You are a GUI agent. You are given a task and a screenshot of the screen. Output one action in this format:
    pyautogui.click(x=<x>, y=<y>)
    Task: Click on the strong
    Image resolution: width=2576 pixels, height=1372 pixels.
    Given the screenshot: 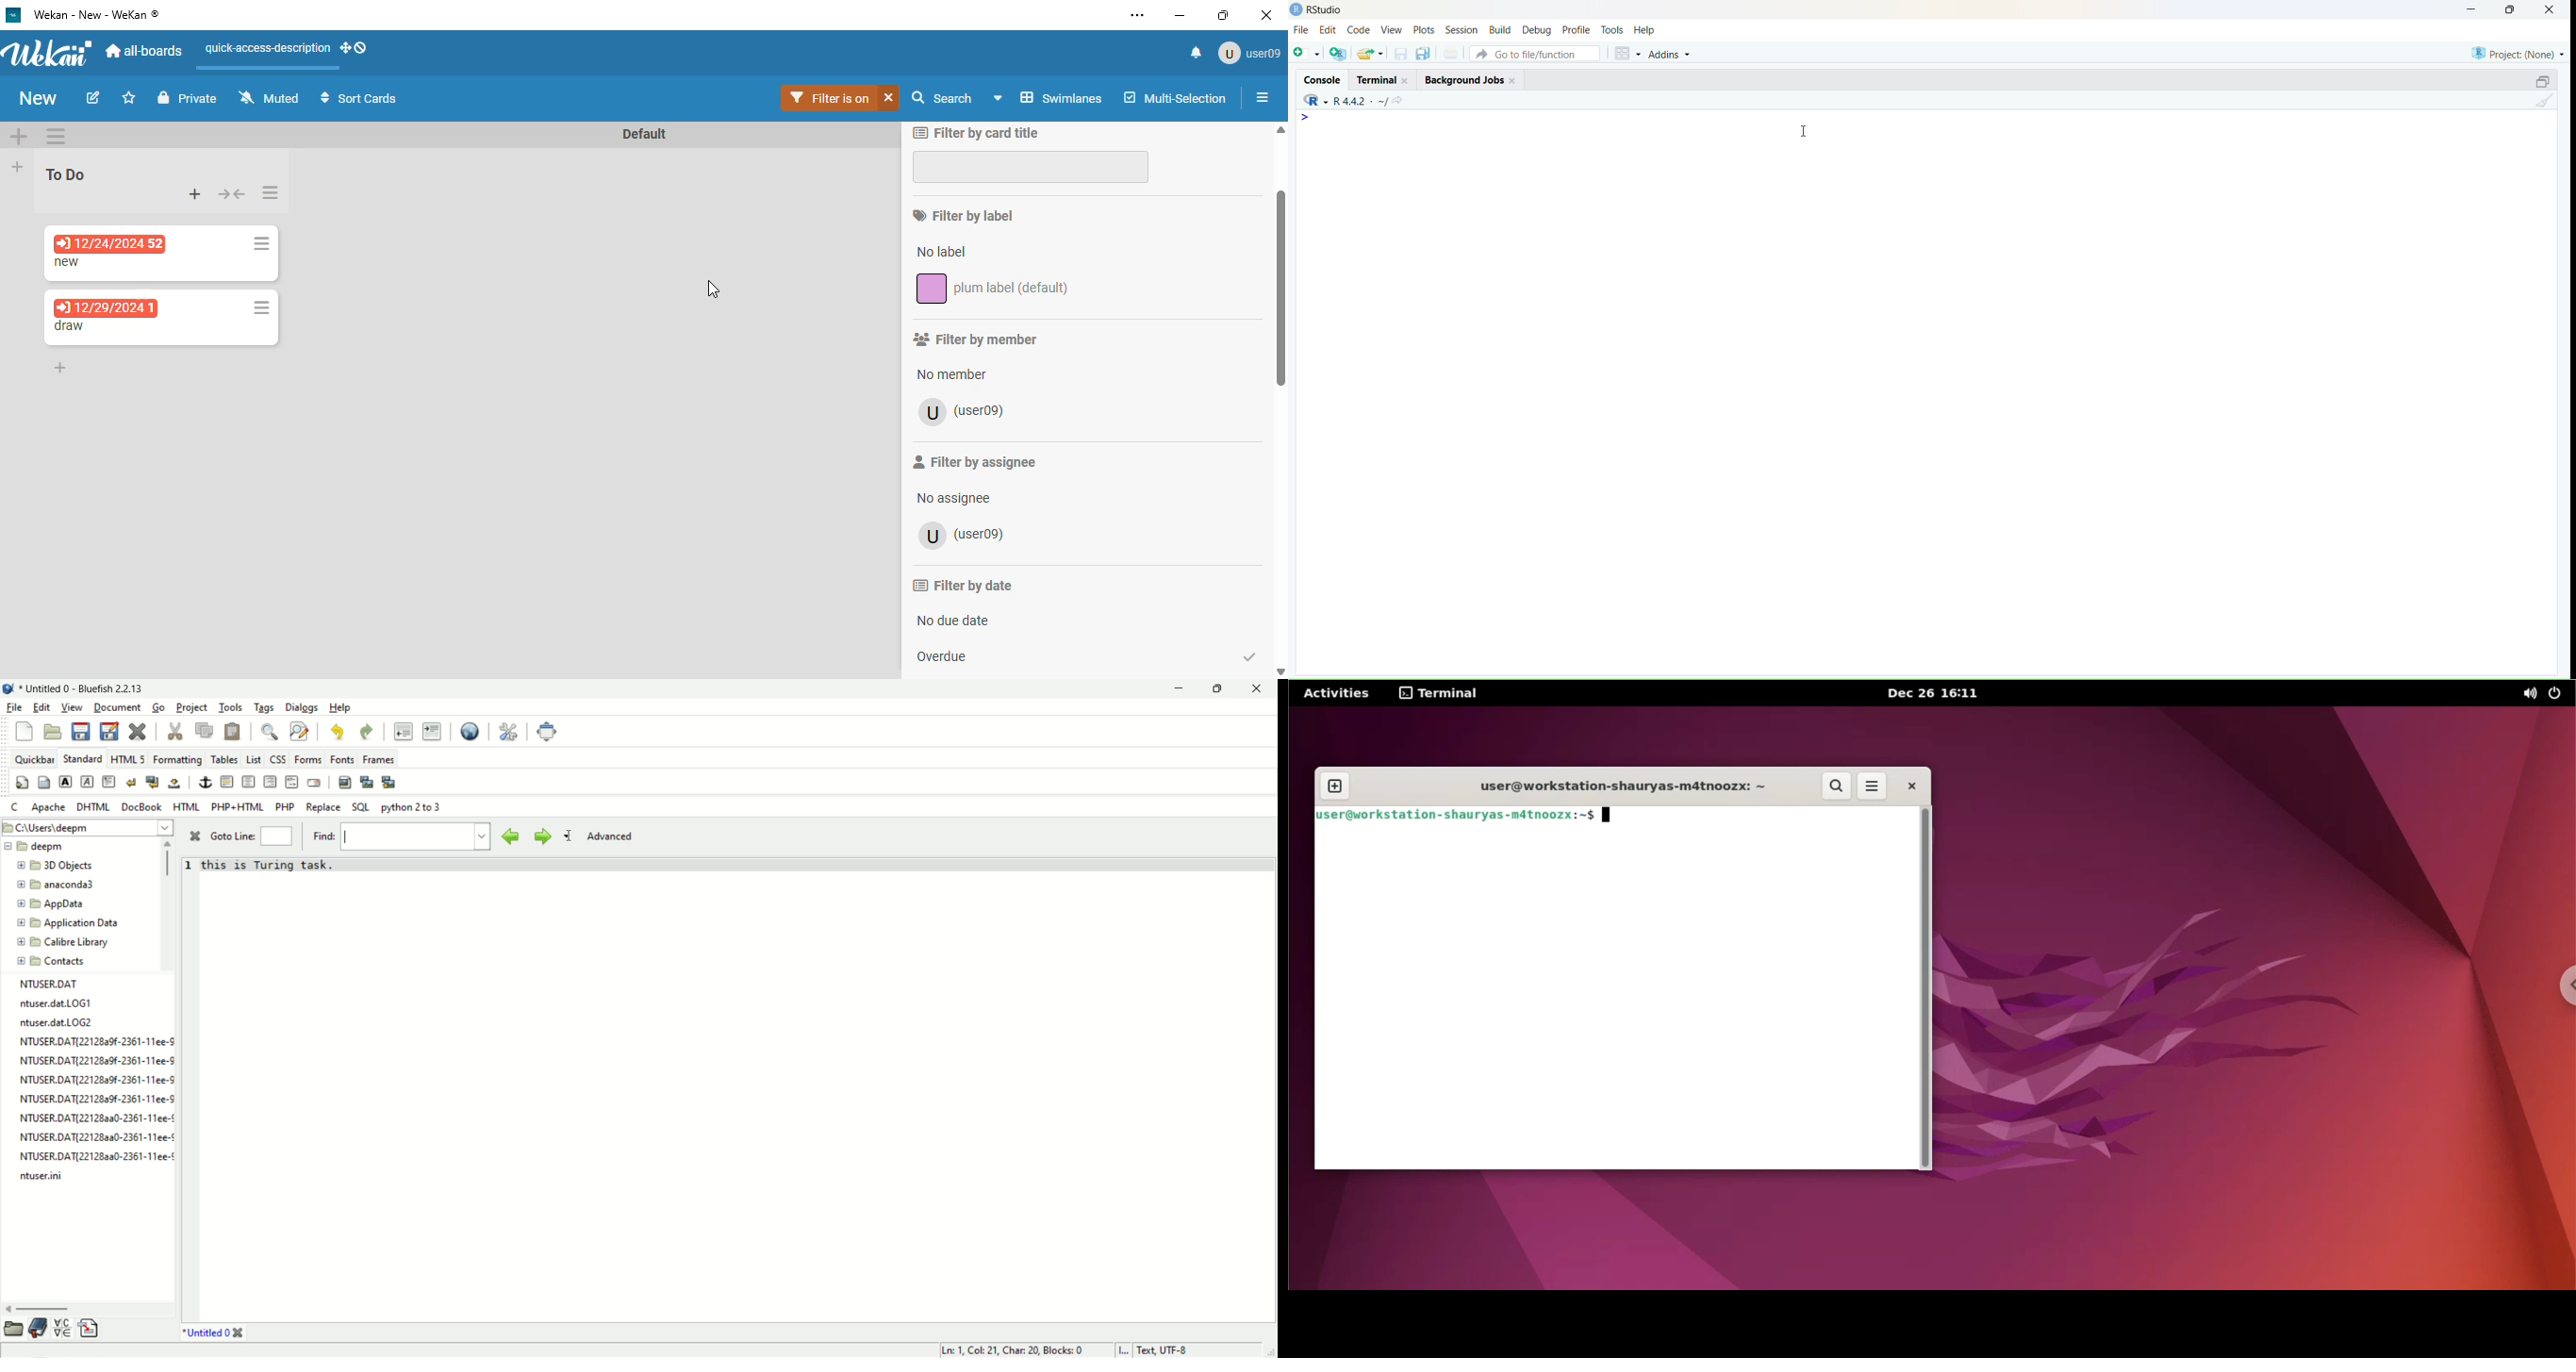 What is the action you would take?
    pyautogui.click(x=66, y=782)
    